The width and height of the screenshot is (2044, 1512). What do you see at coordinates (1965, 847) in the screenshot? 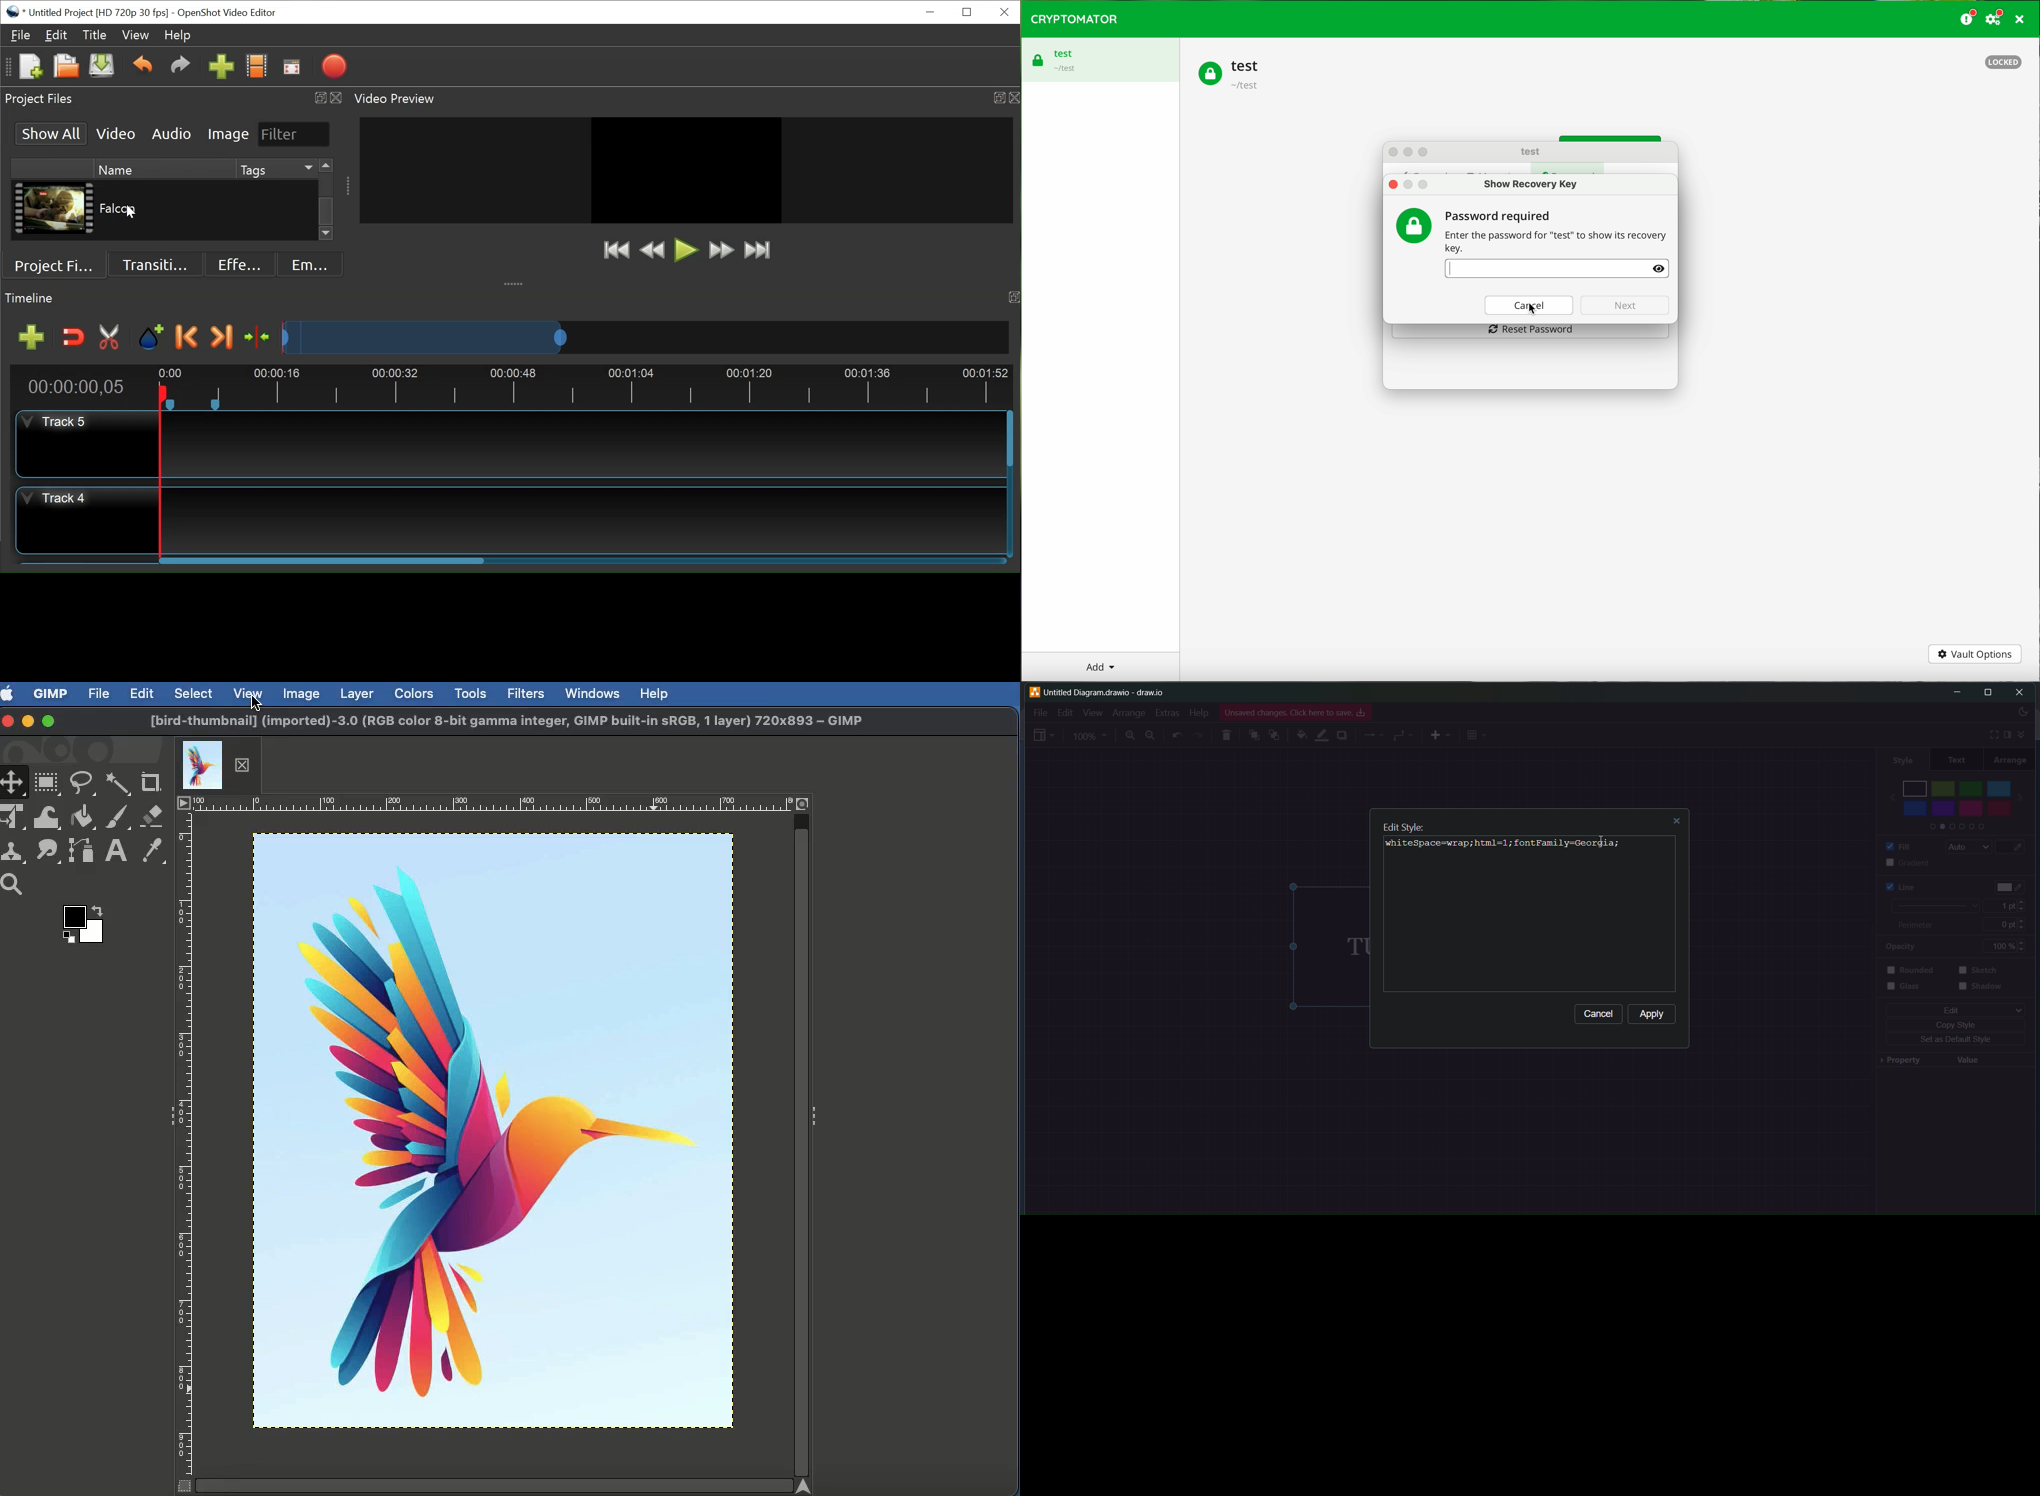
I see `auto` at bounding box center [1965, 847].